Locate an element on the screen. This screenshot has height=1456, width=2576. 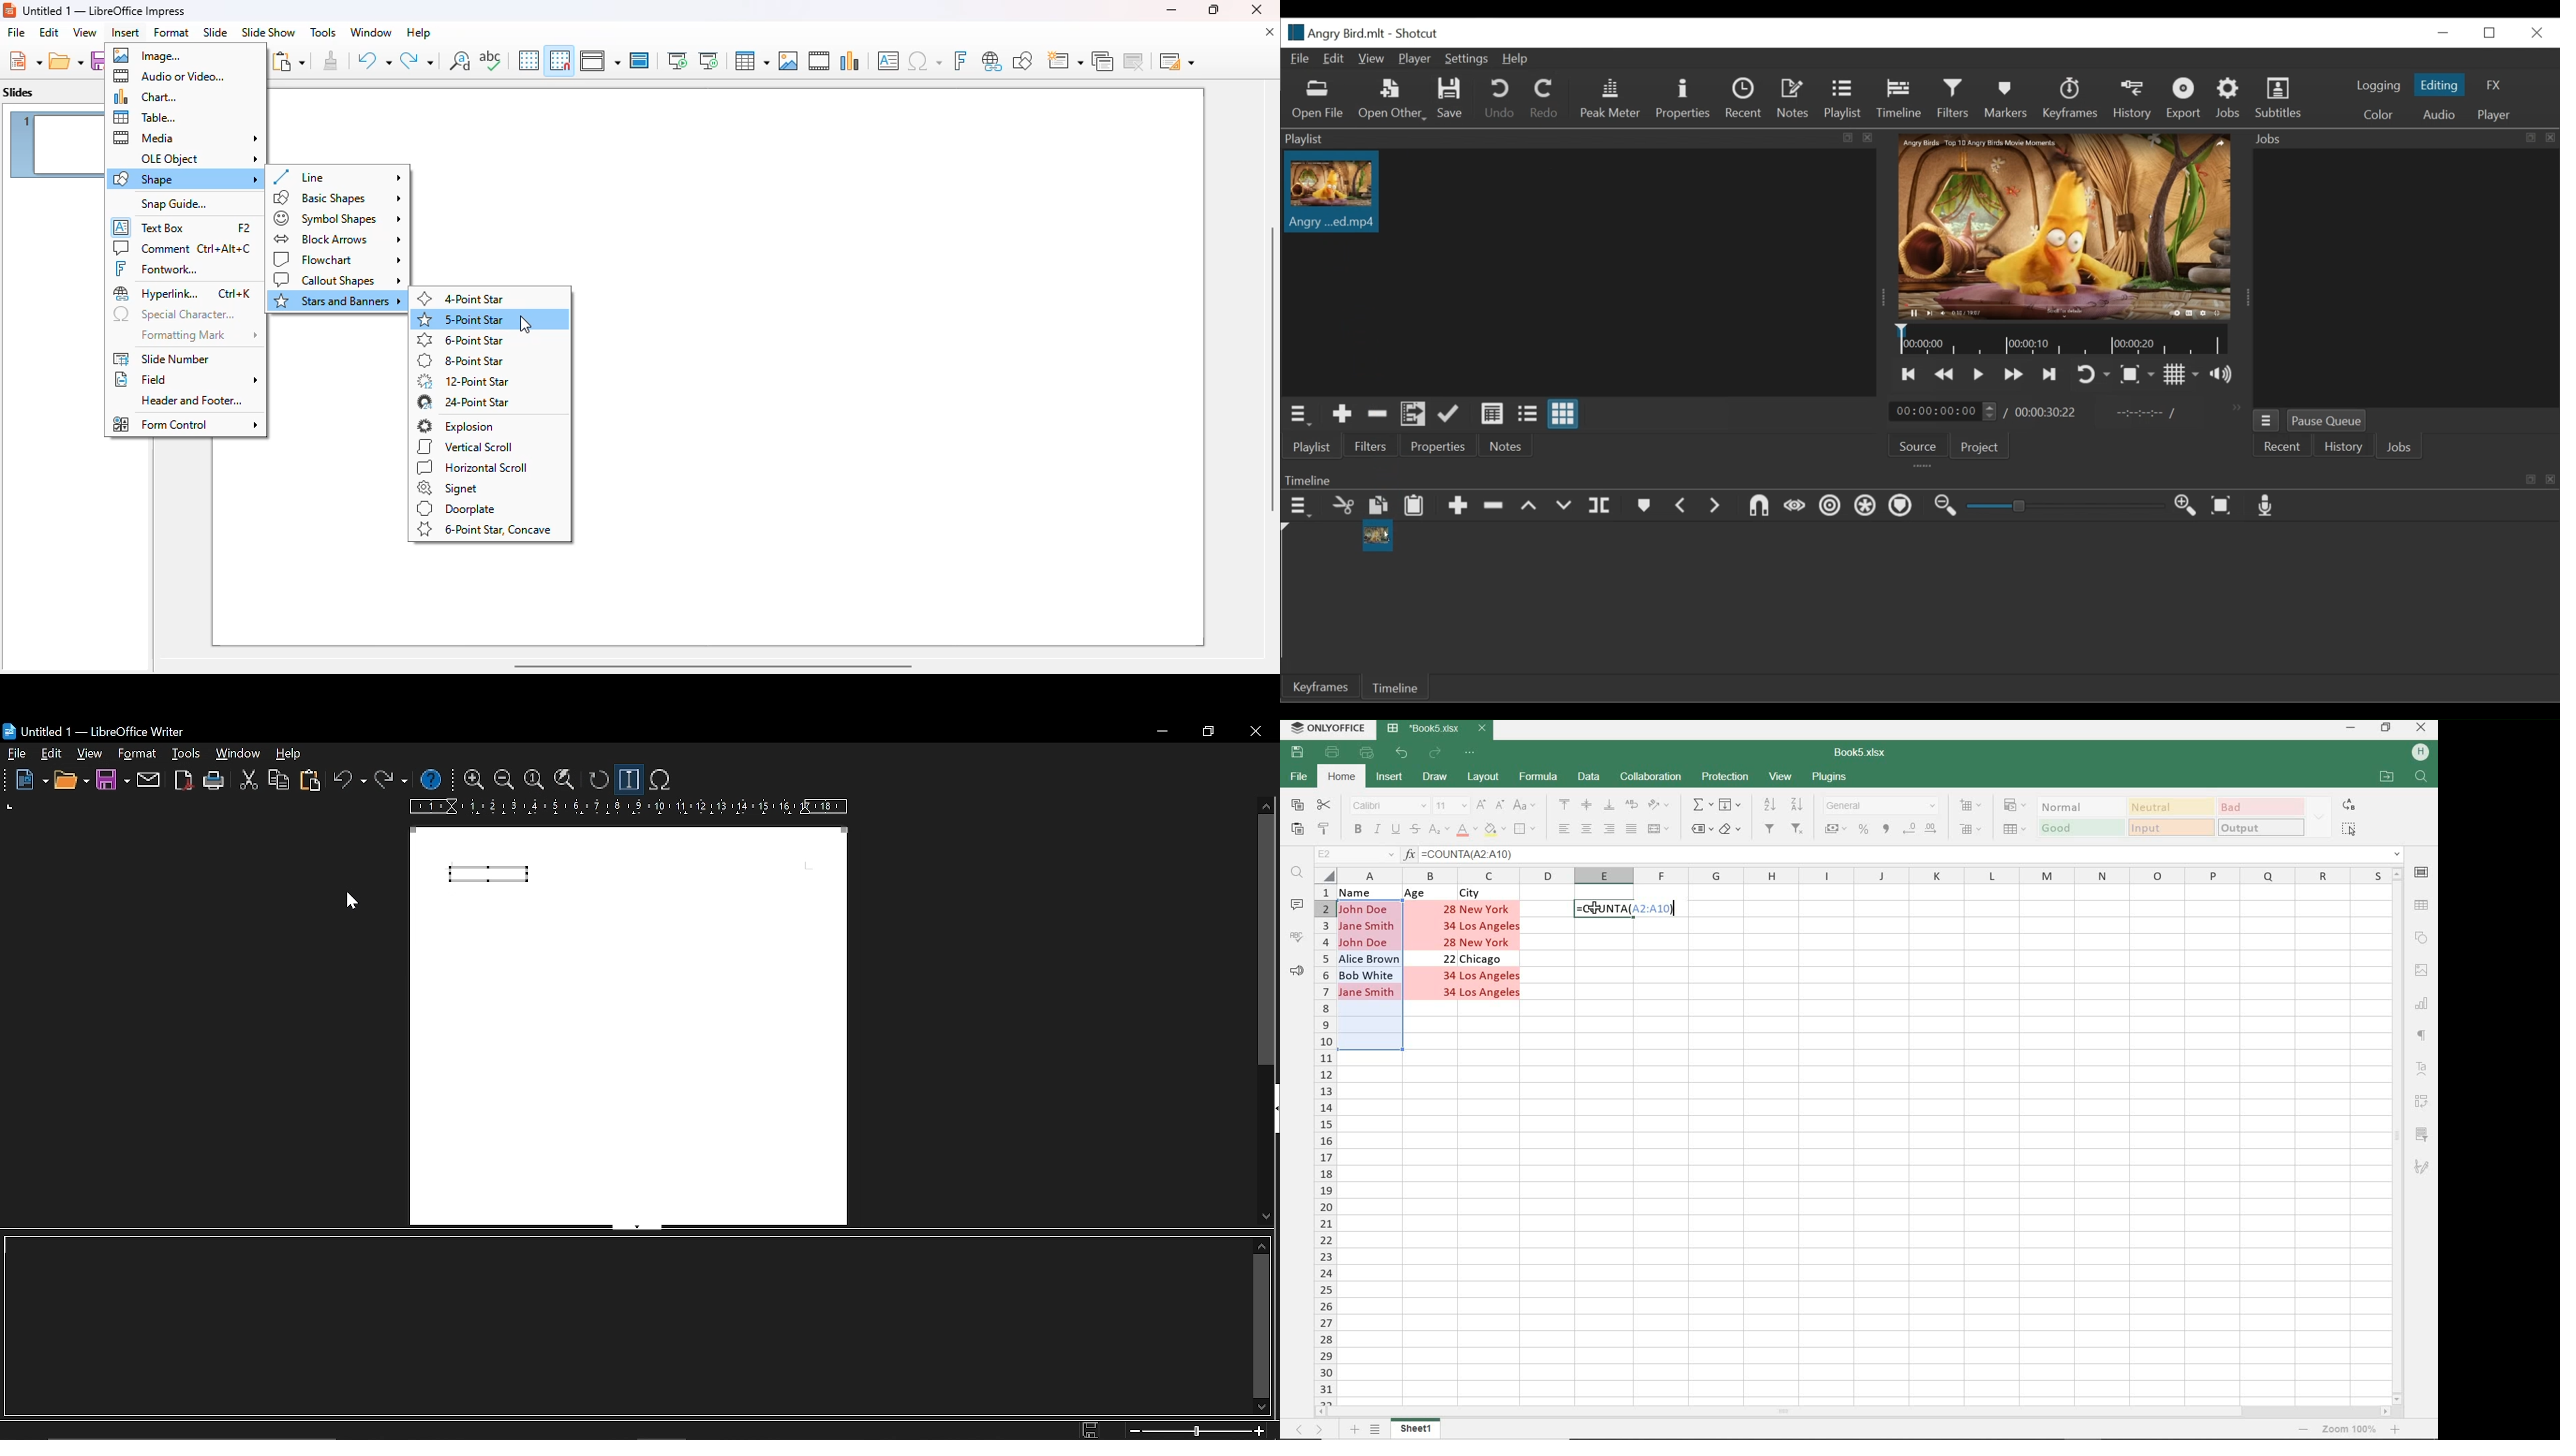
Timeline is located at coordinates (1398, 686).